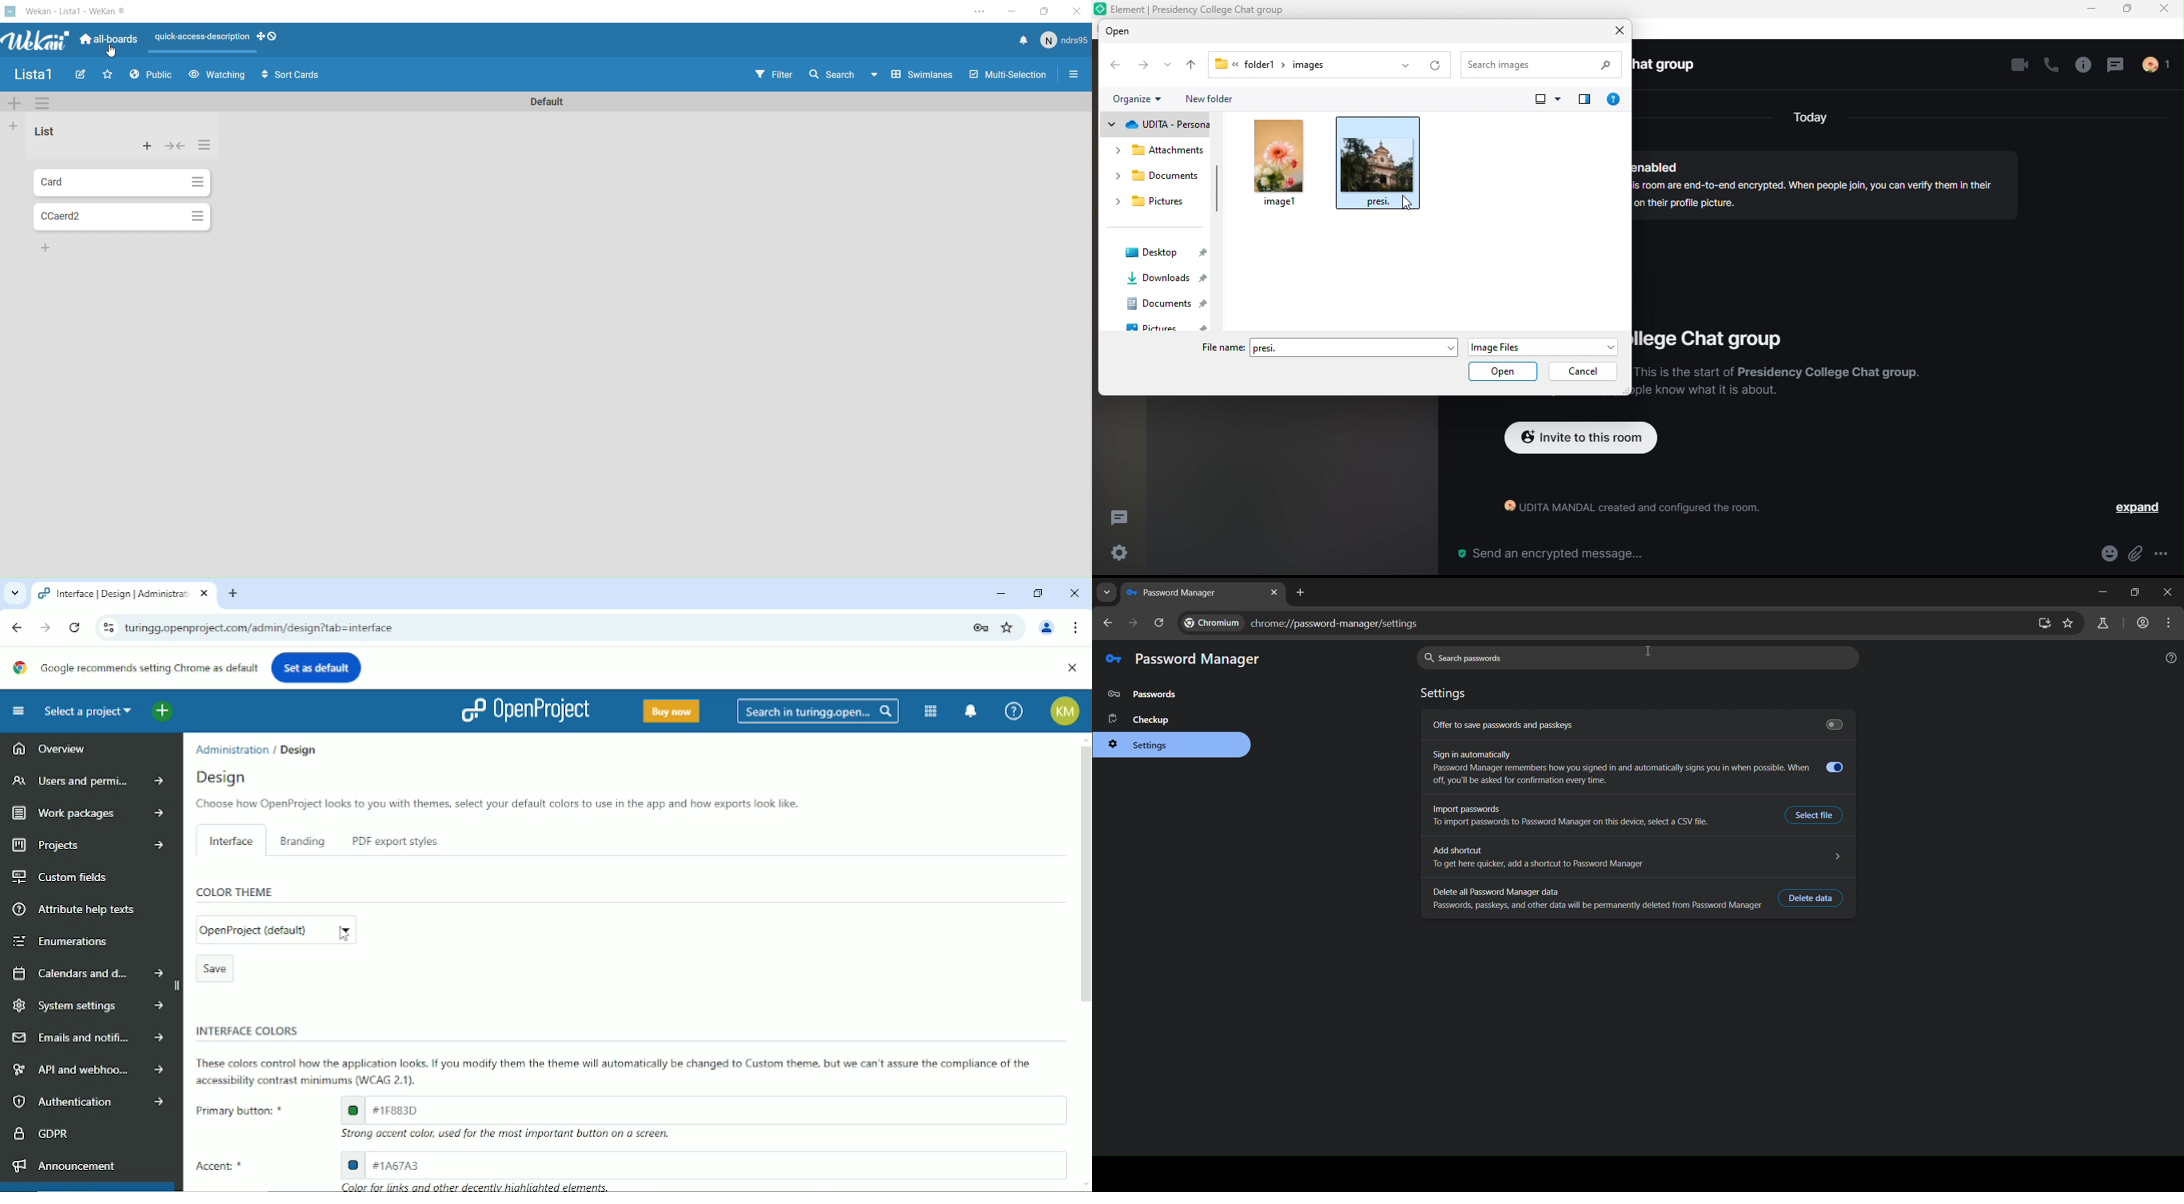 Image resolution: width=2184 pixels, height=1204 pixels. Describe the element at coordinates (113, 52) in the screenshot. I see `cursor` at that location.